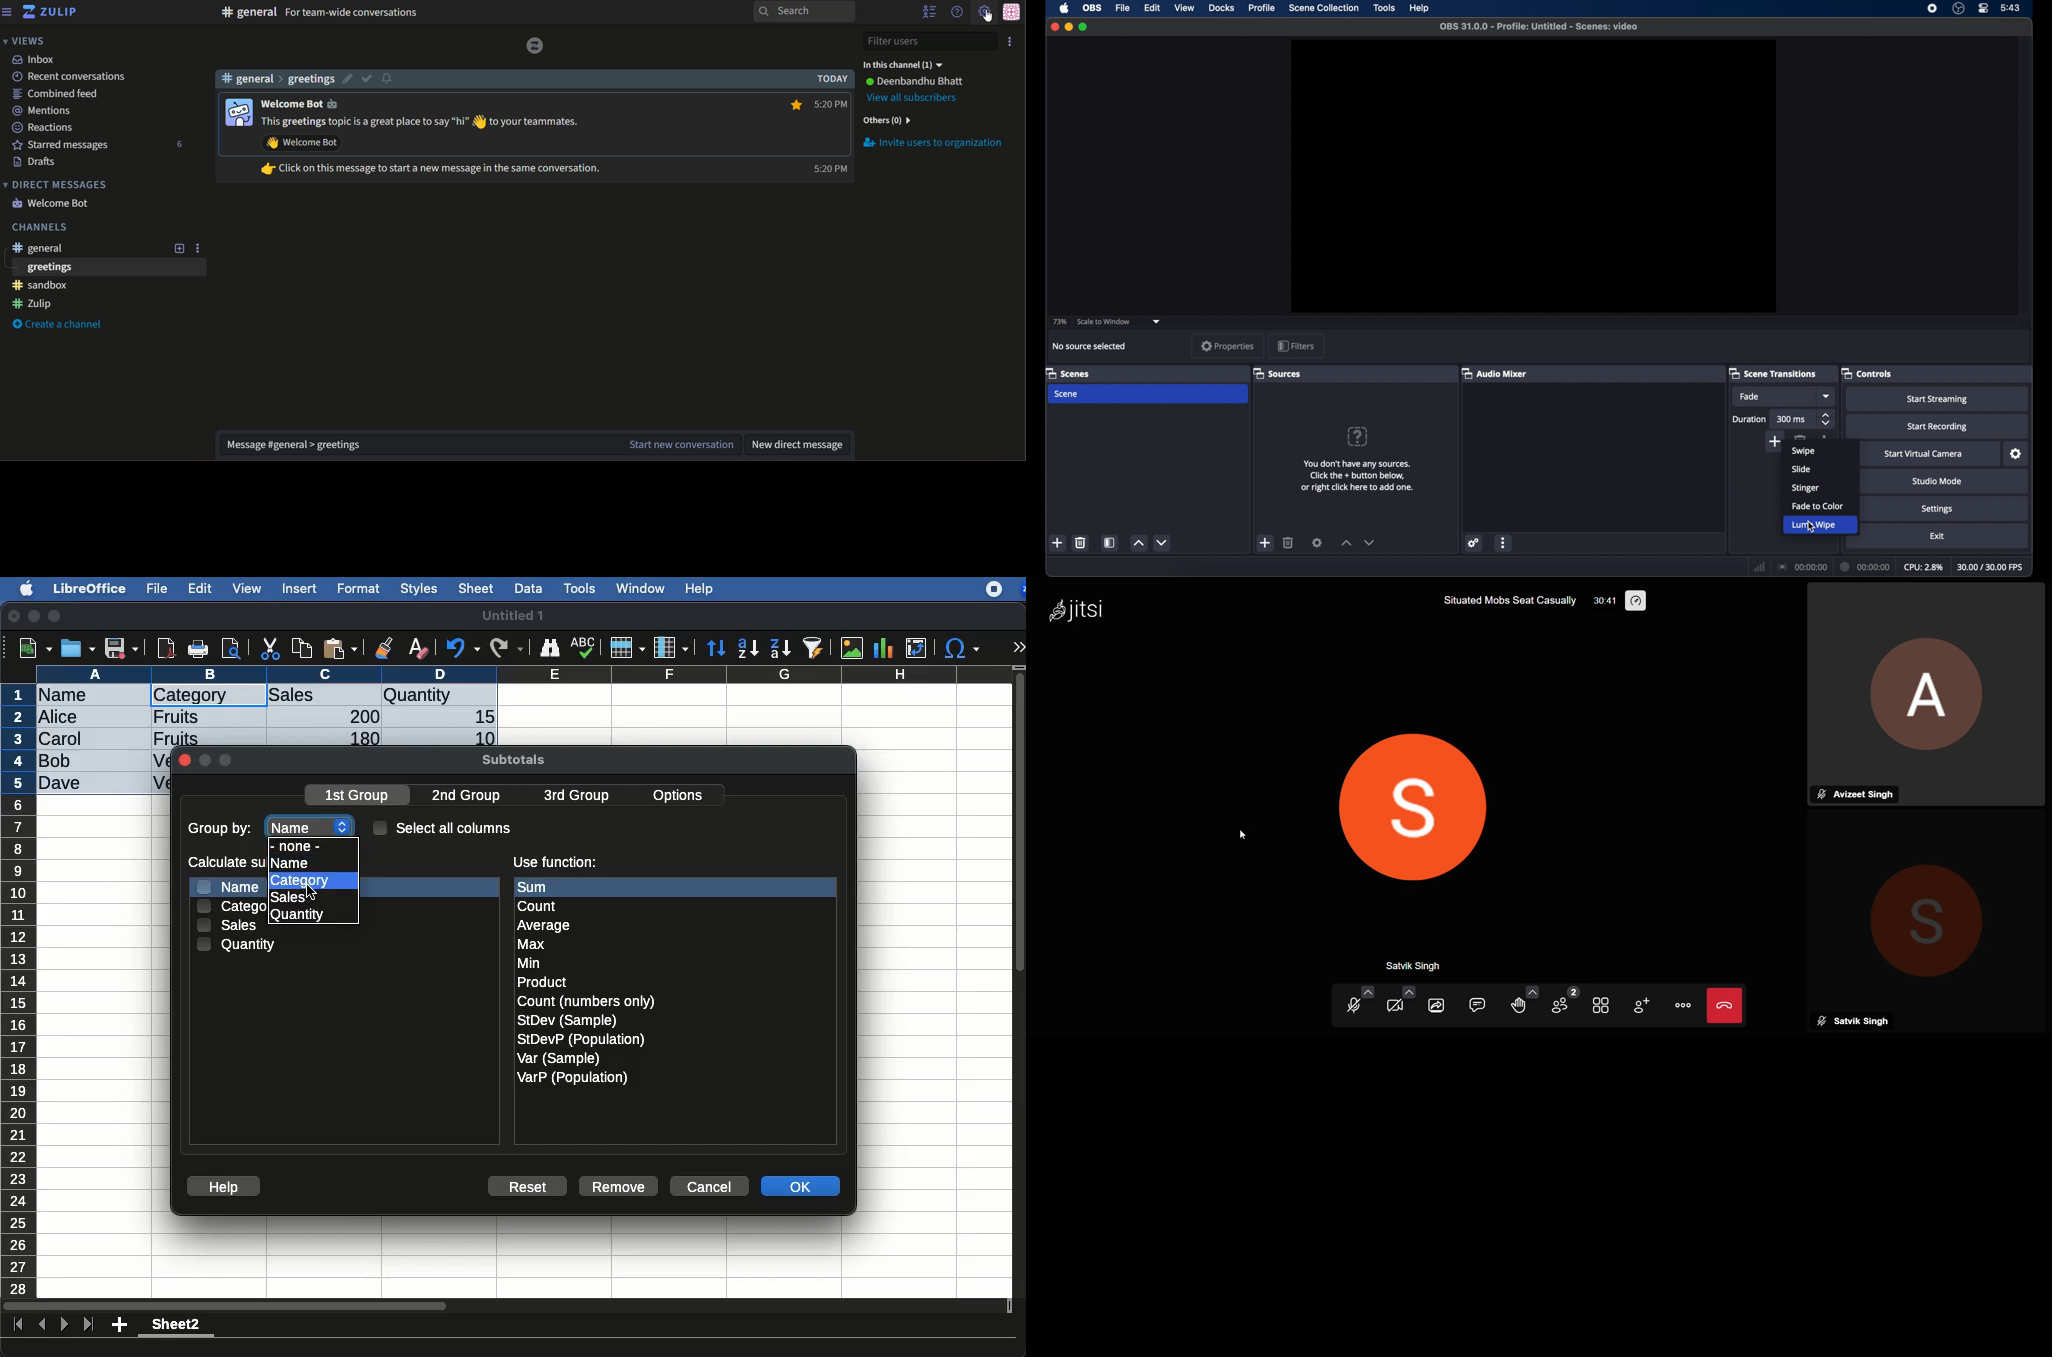 The width and height of the screenshot is (2072, 1372). I want to click on satvik singh, so click(1425, 965).